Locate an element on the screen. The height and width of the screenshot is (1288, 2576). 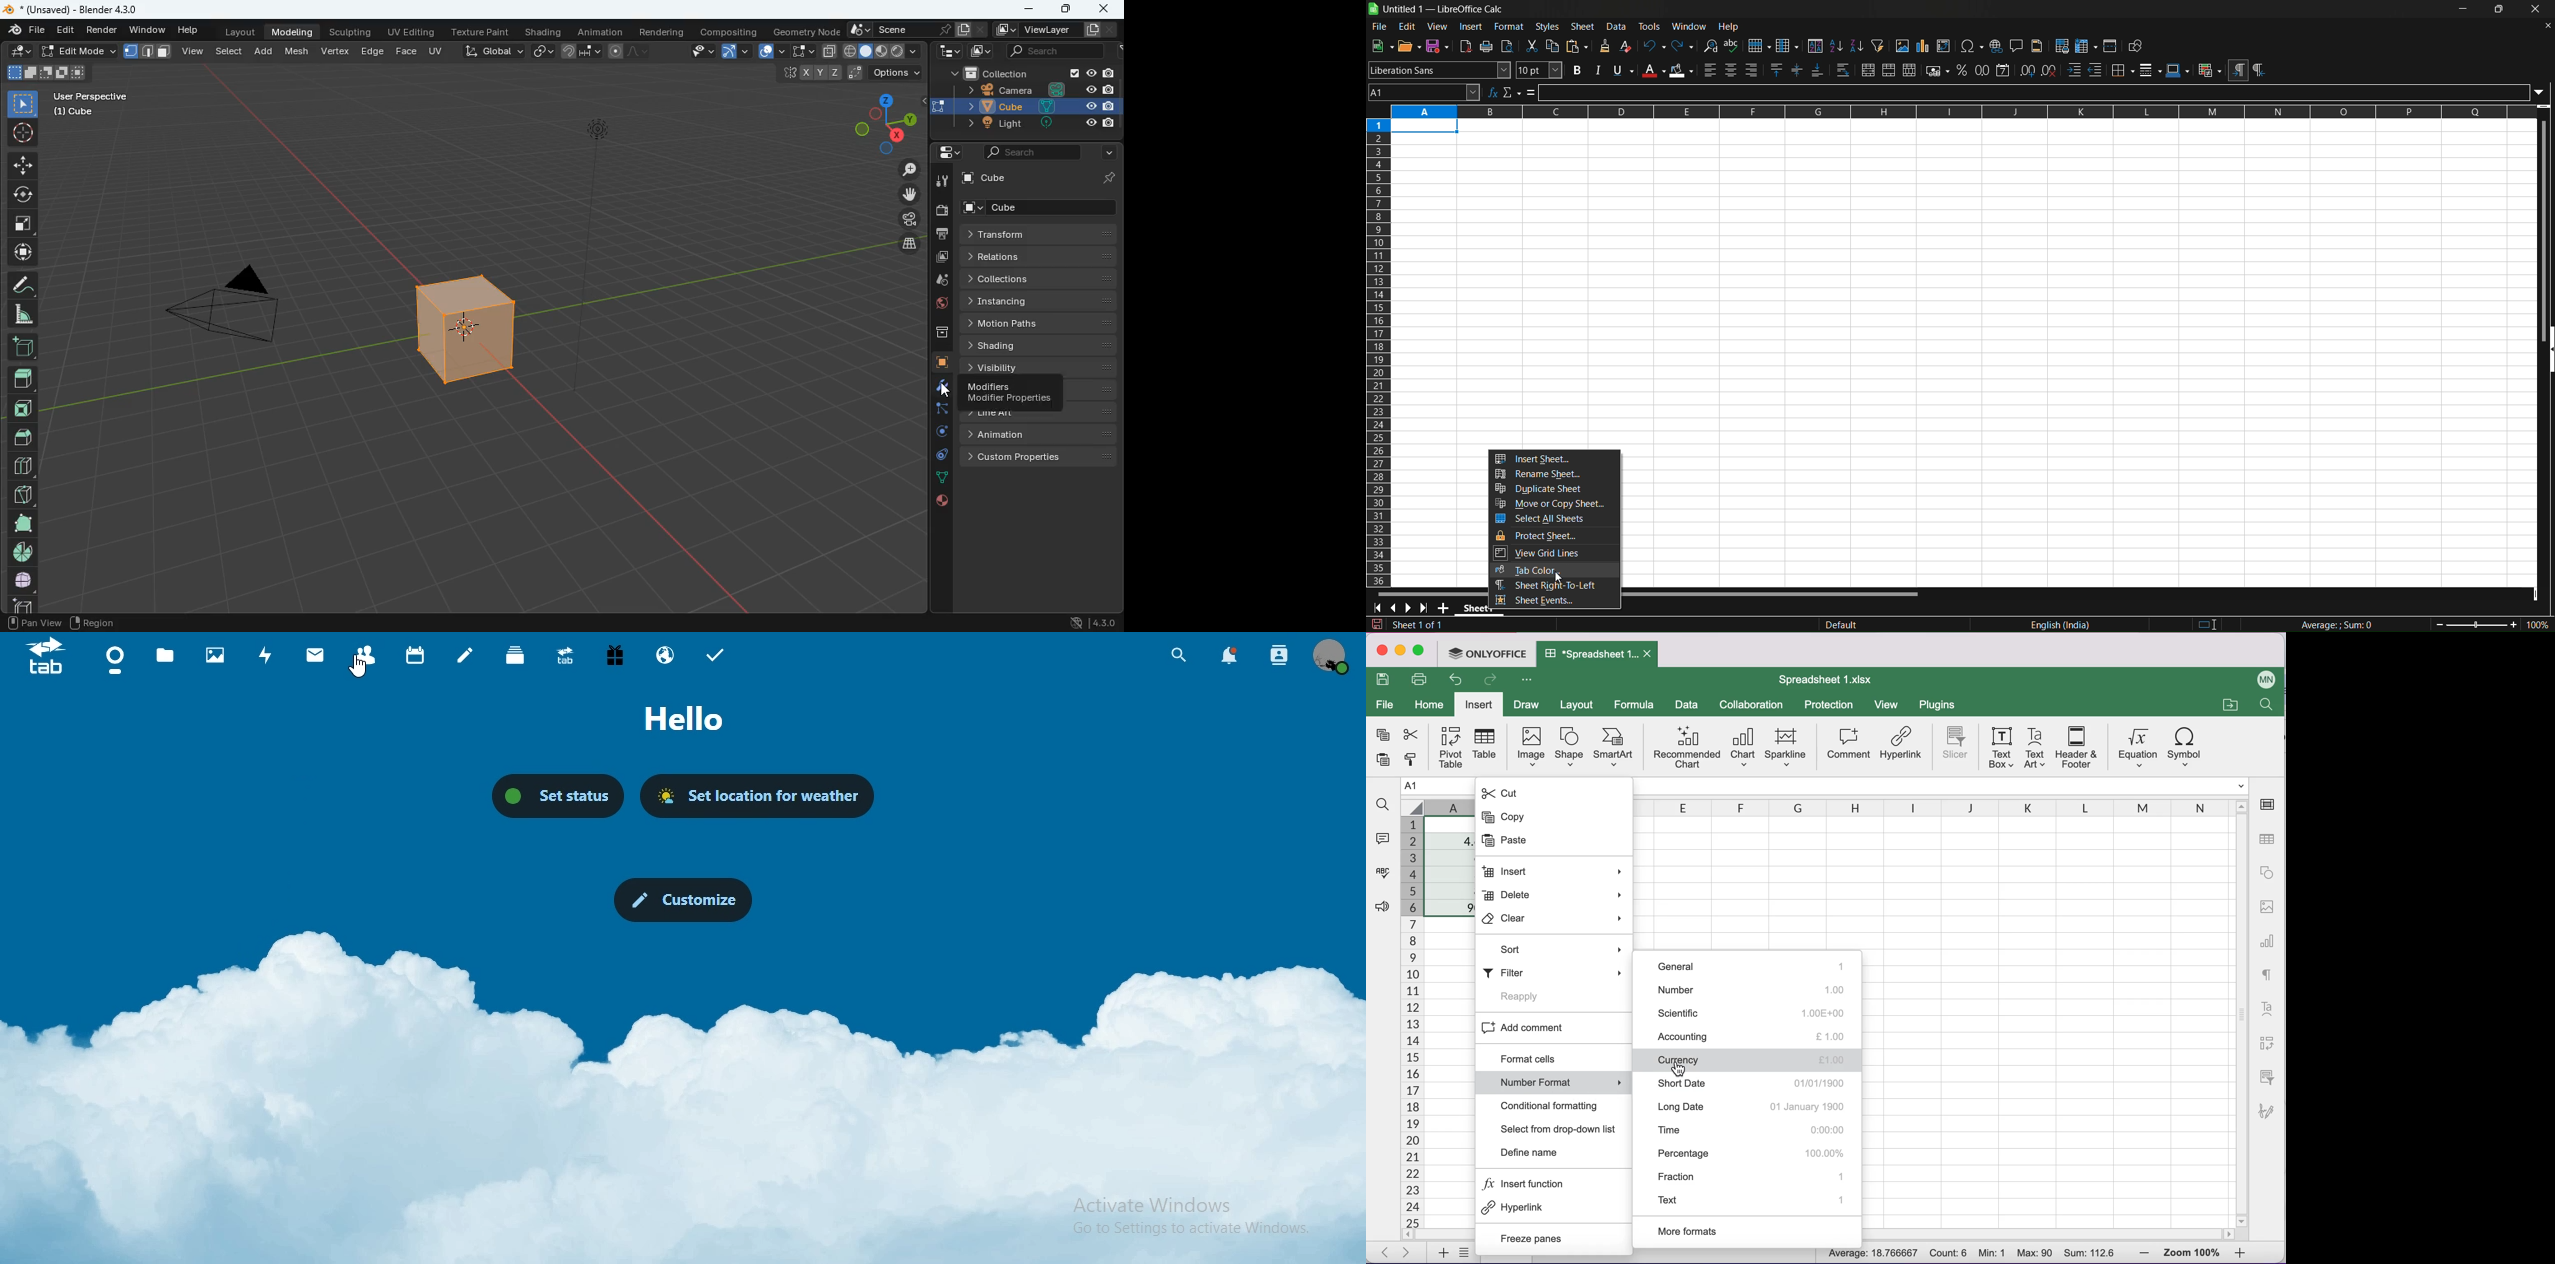
pie is located at coordinates (26, 552).